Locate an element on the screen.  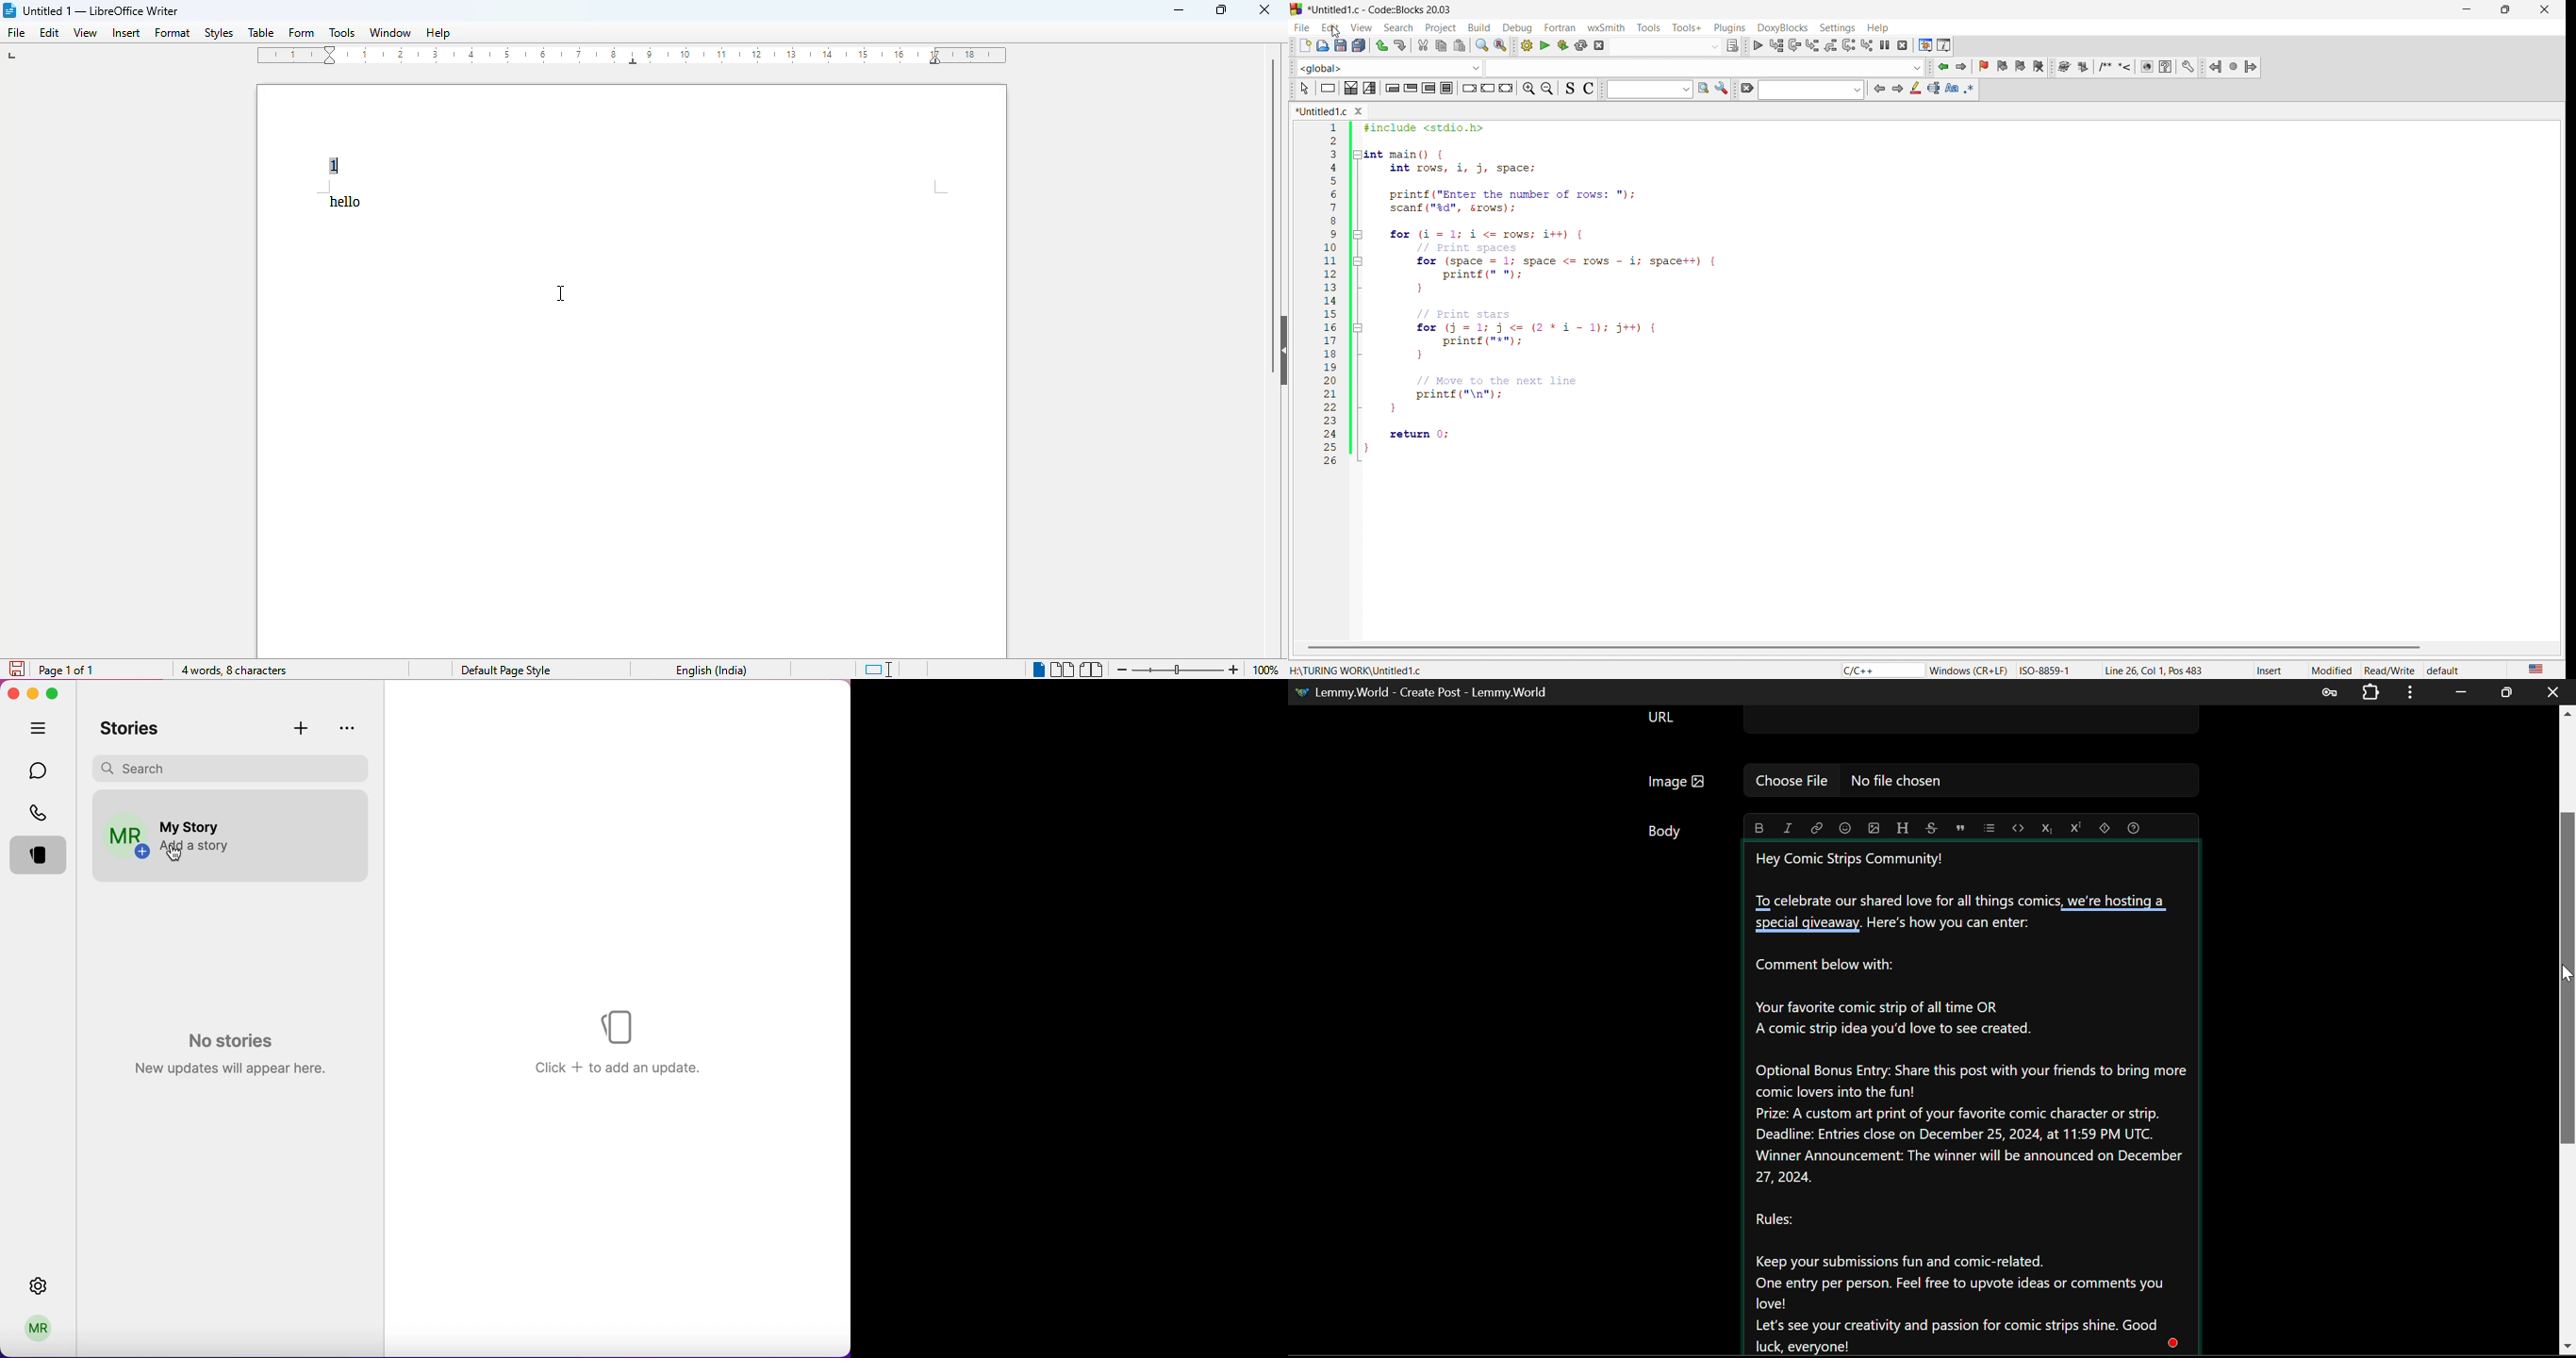
position is located at coordinates (2167, 669).